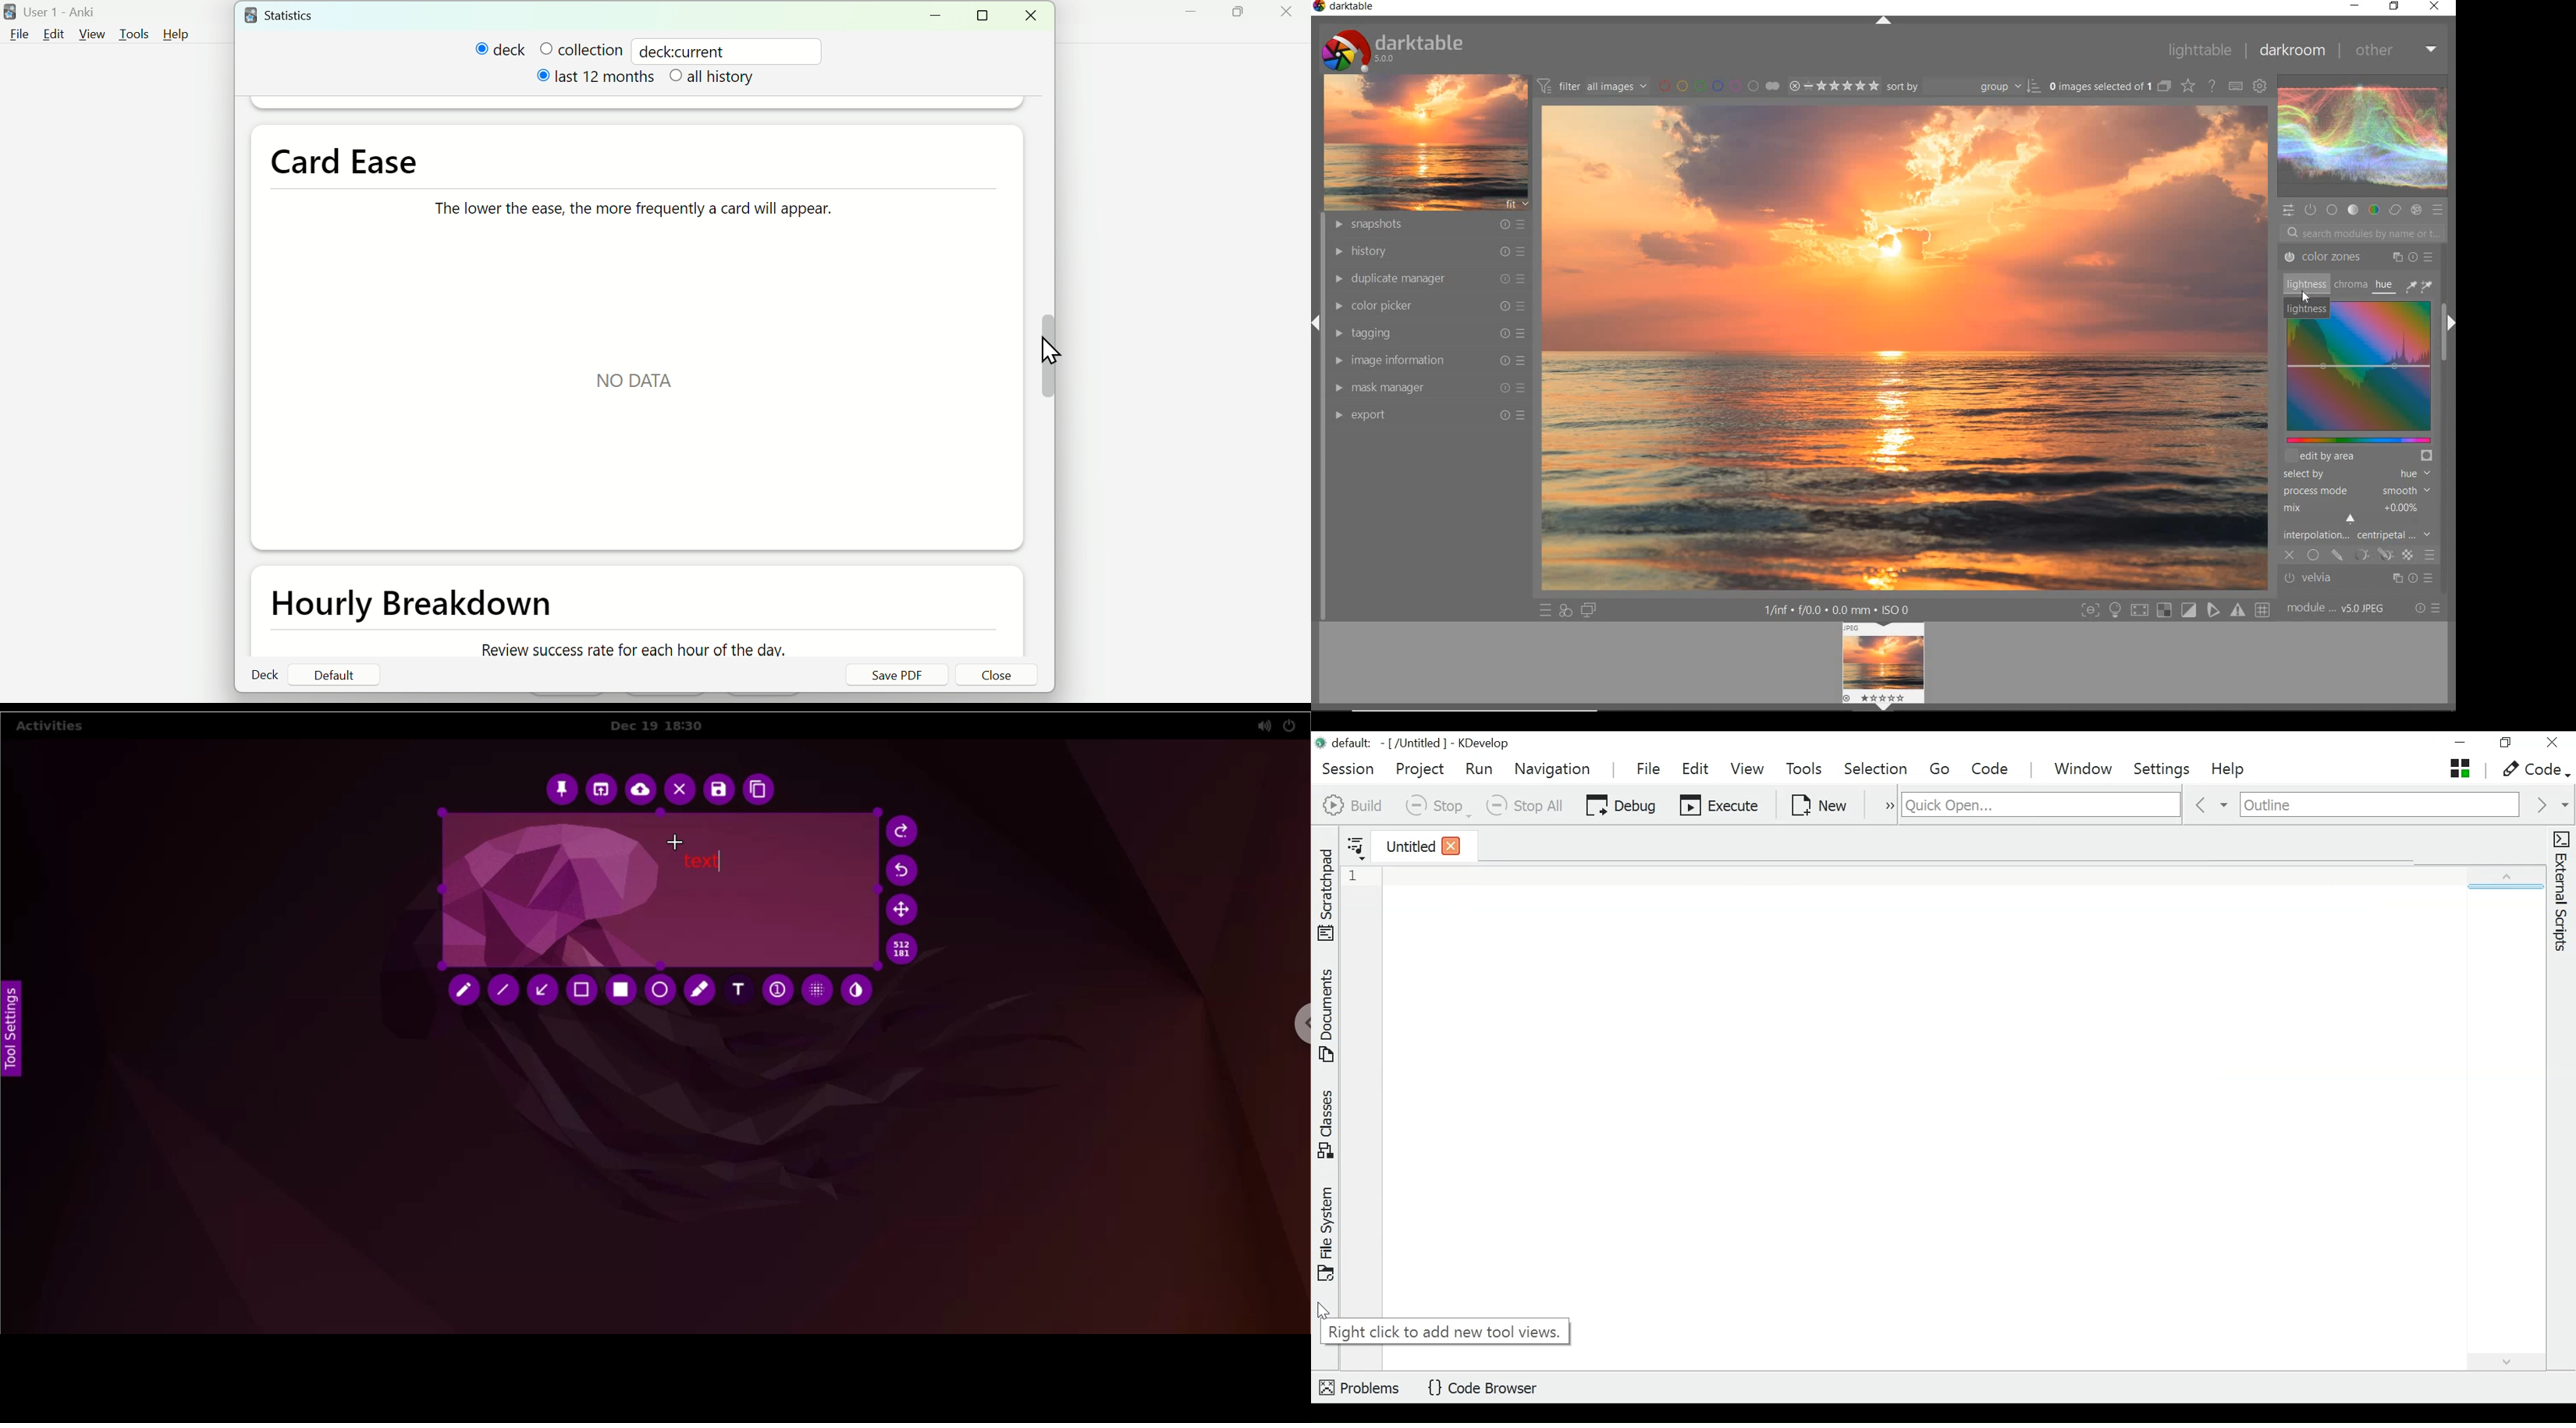  What do you see at coordinates (2164, 85) in the screenshot?
I see `COLLAPSE GROUPED IMAGES` at bounding box center [2164, 85].